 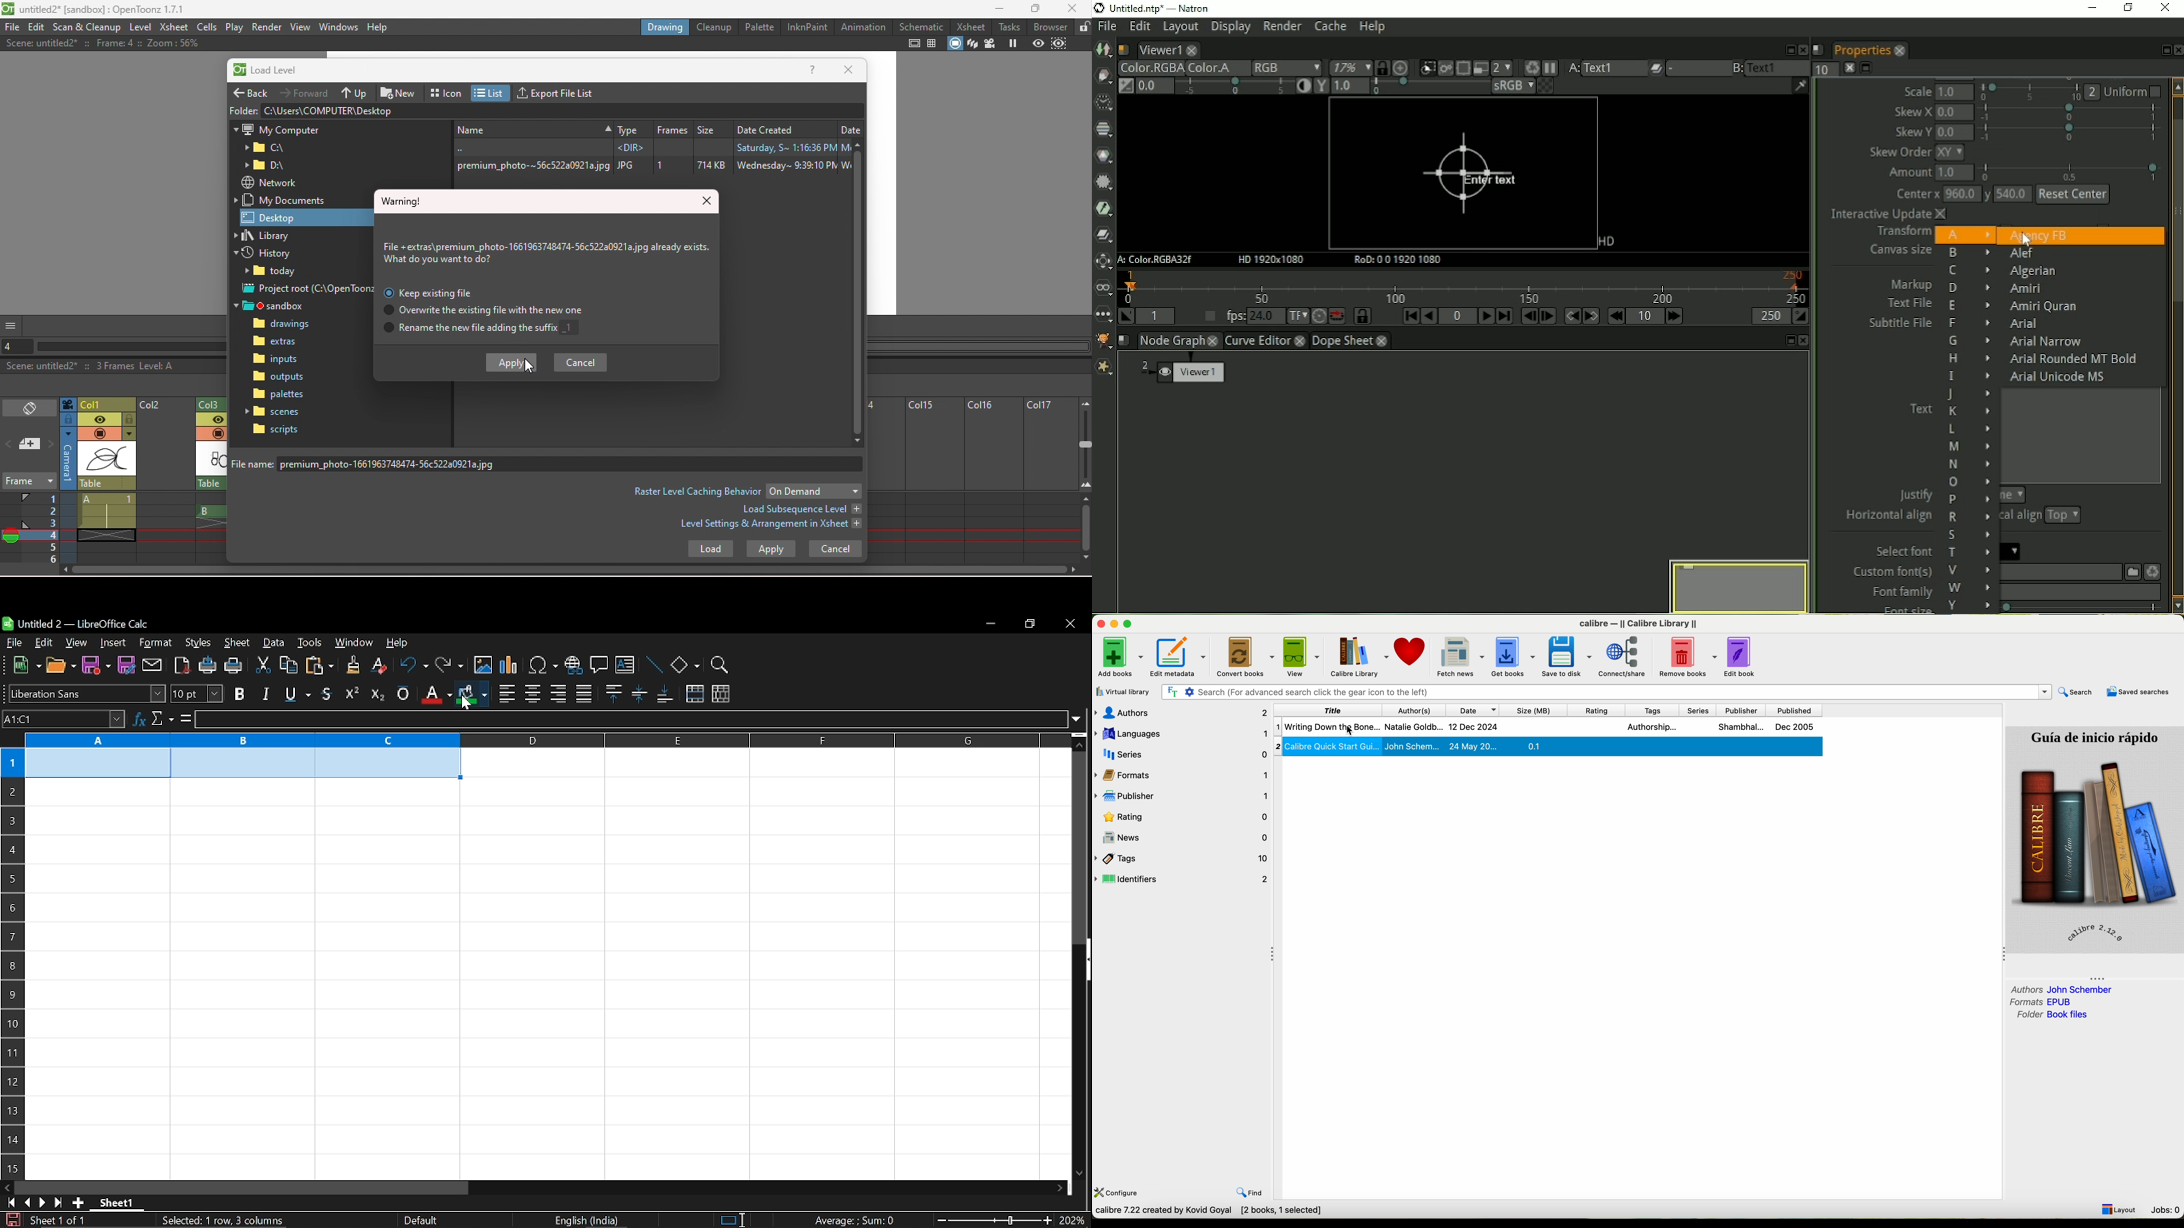 What do you see at coordinates (1986, 196) in the screenshot?
I see `y` at bounding box center [1986, 196].